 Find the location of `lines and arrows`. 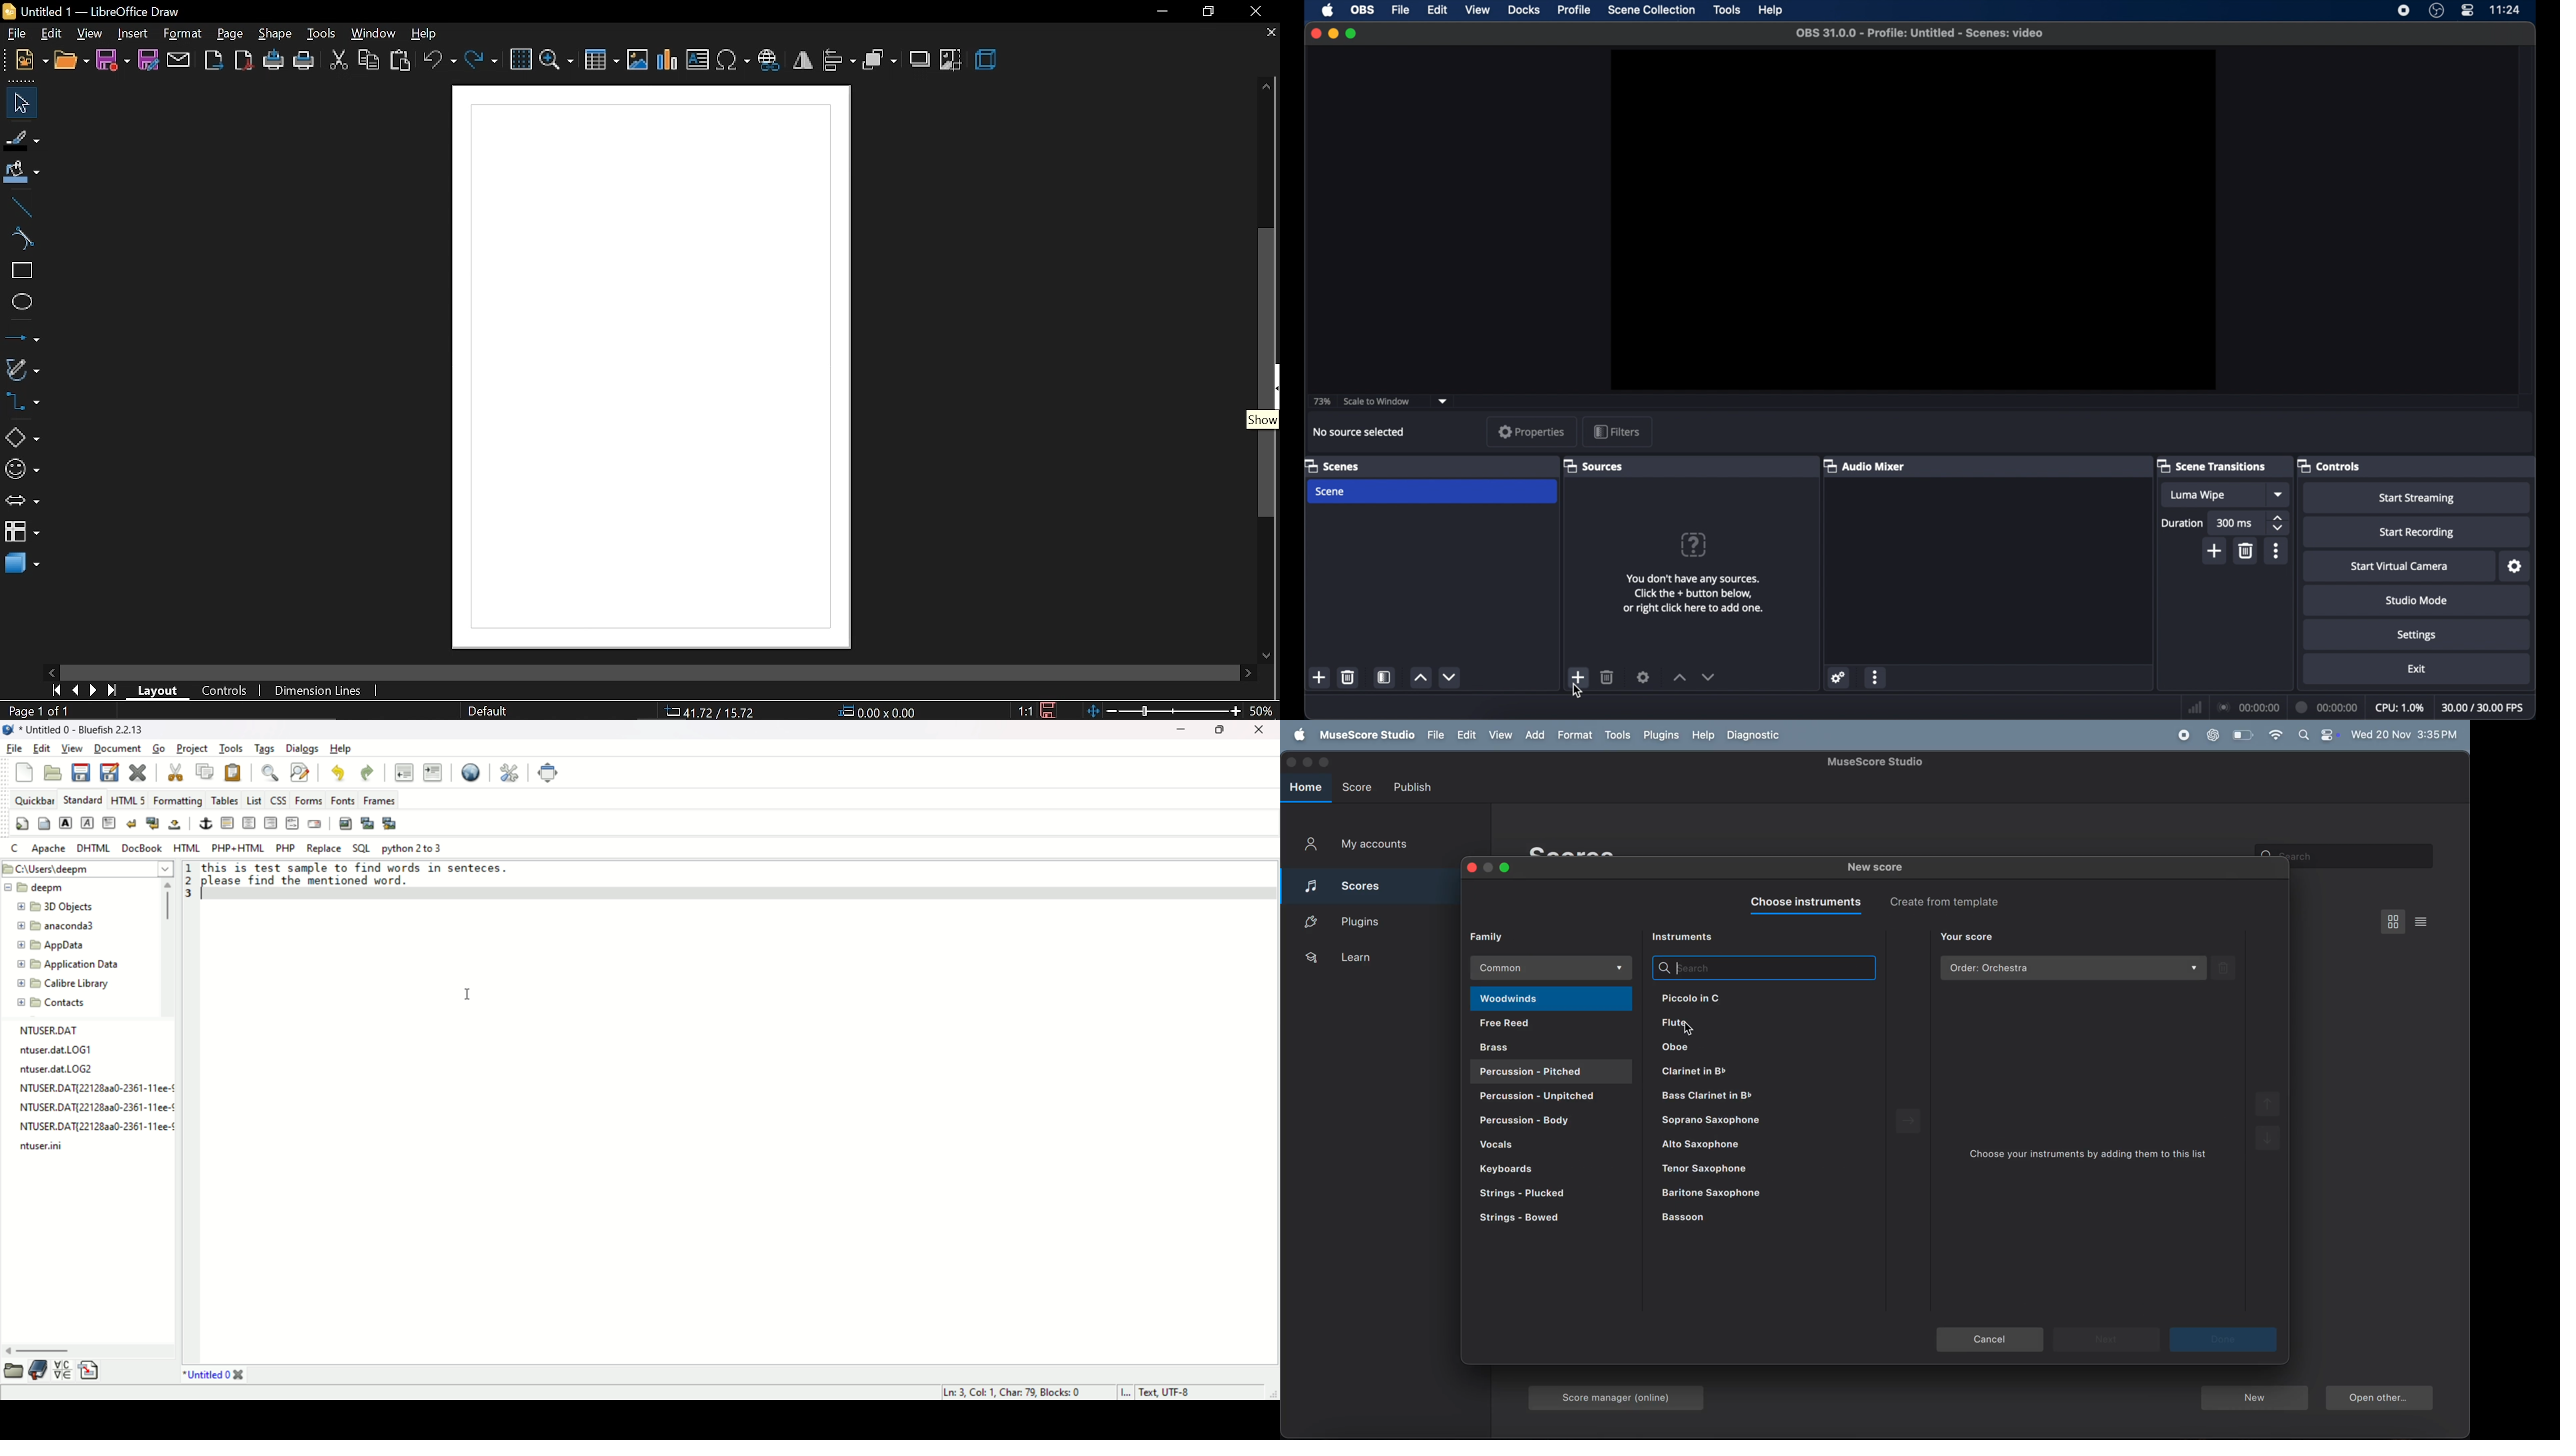

lines and arrows is located at coordinates (22, 340).